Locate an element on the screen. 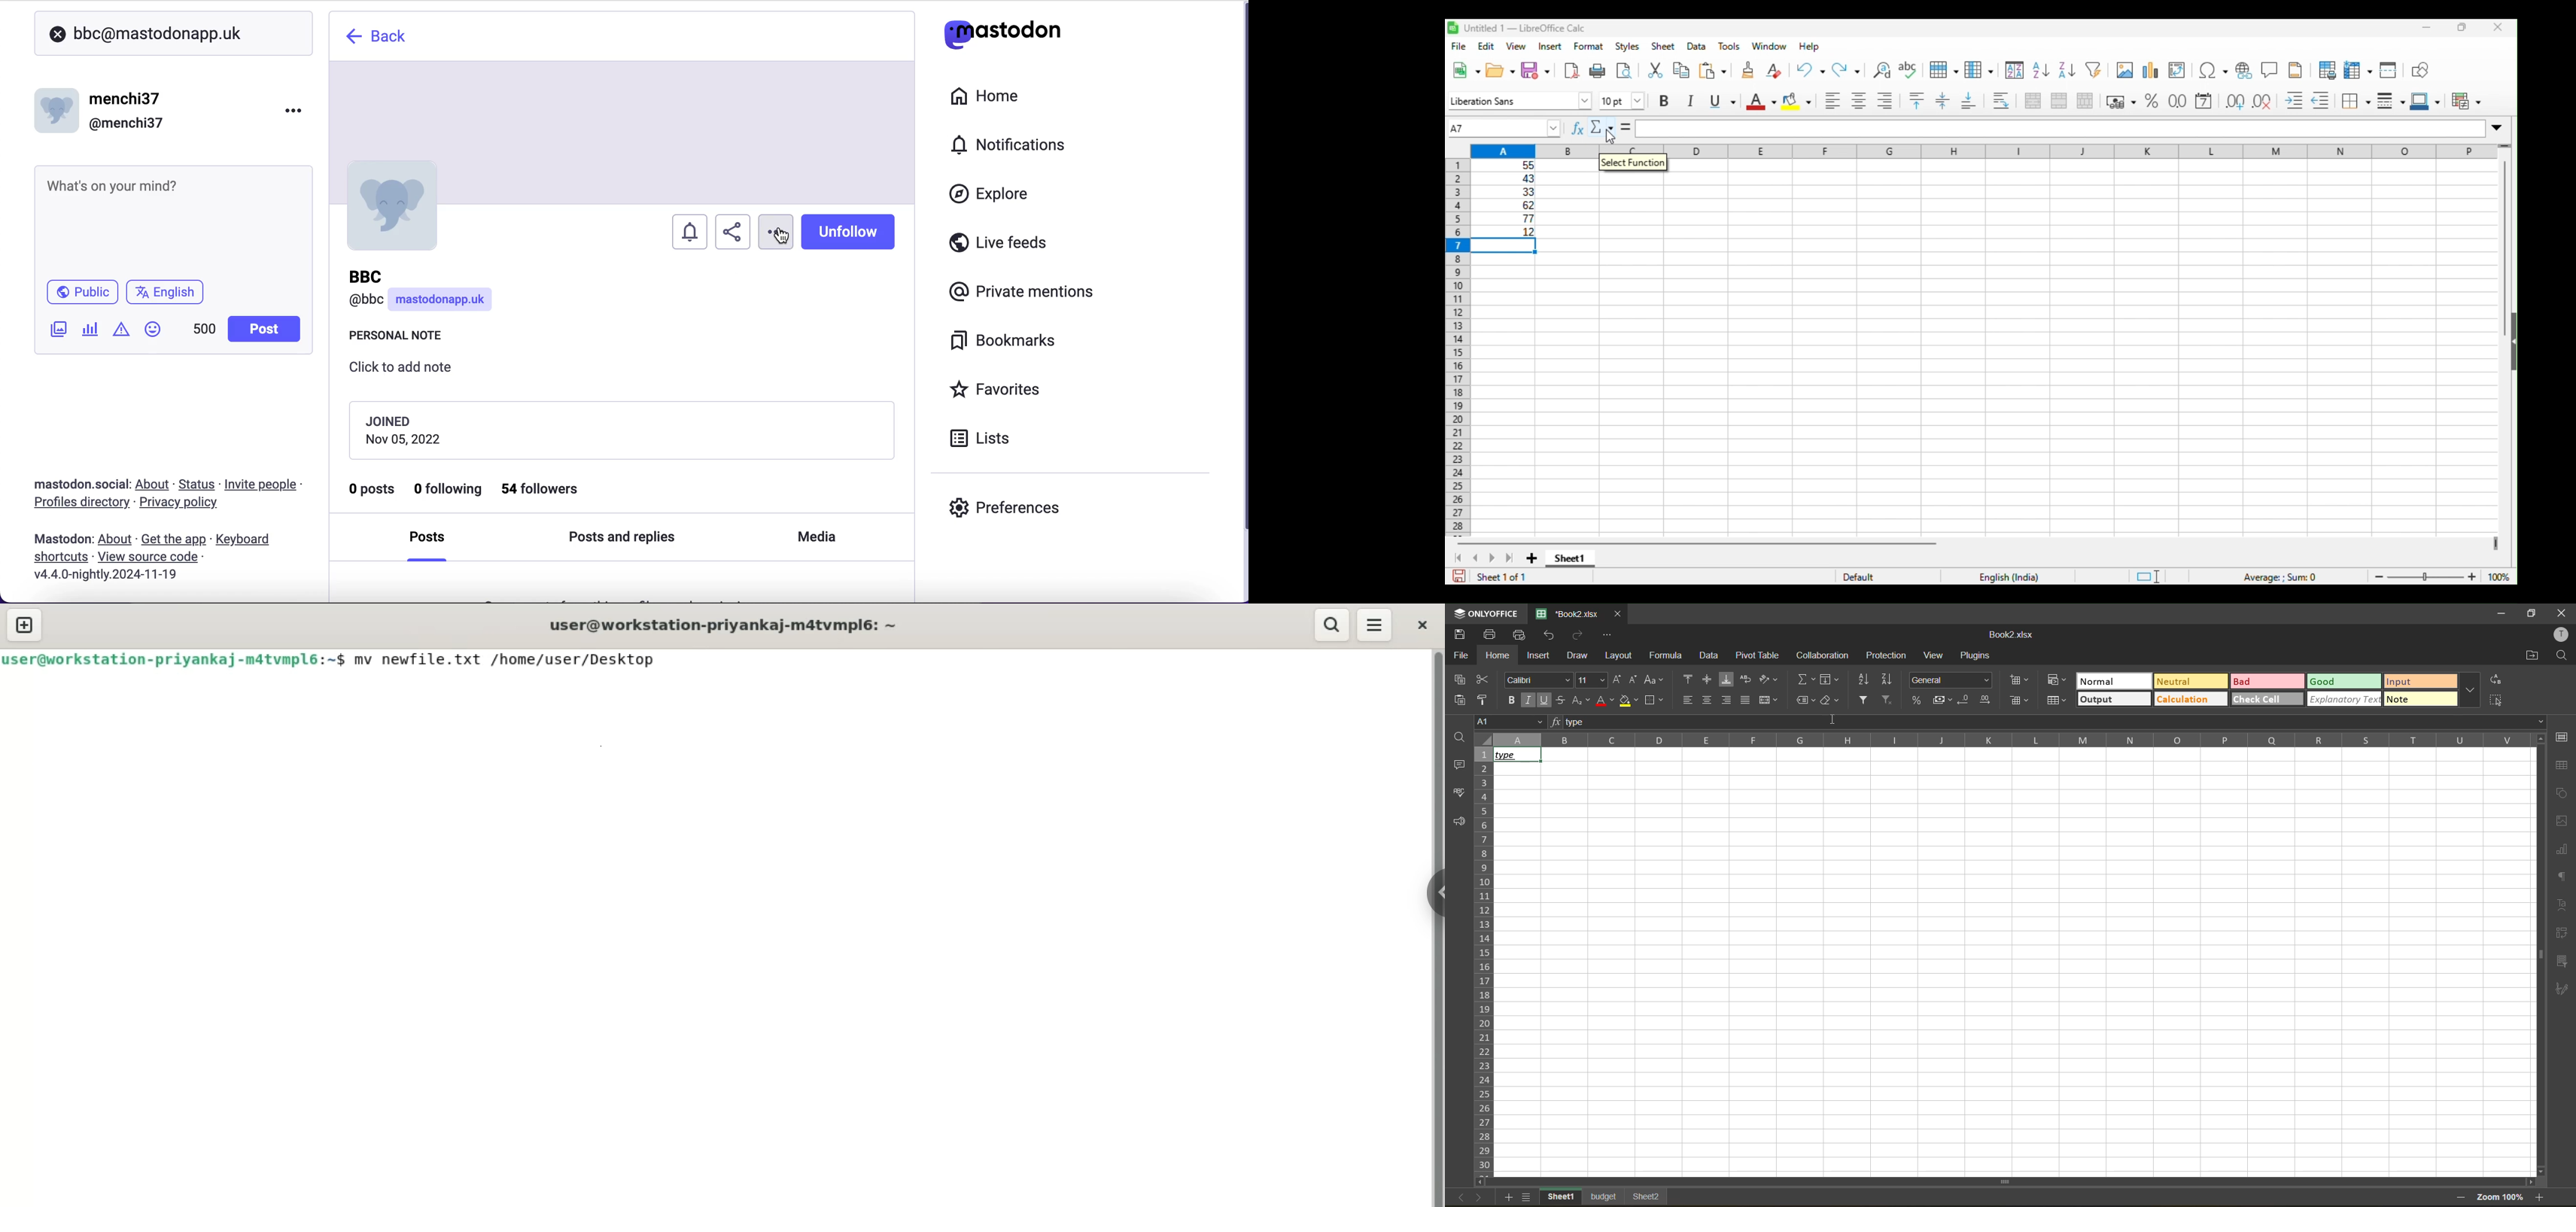  post what's n your mind is located at coordinates (174, 220).